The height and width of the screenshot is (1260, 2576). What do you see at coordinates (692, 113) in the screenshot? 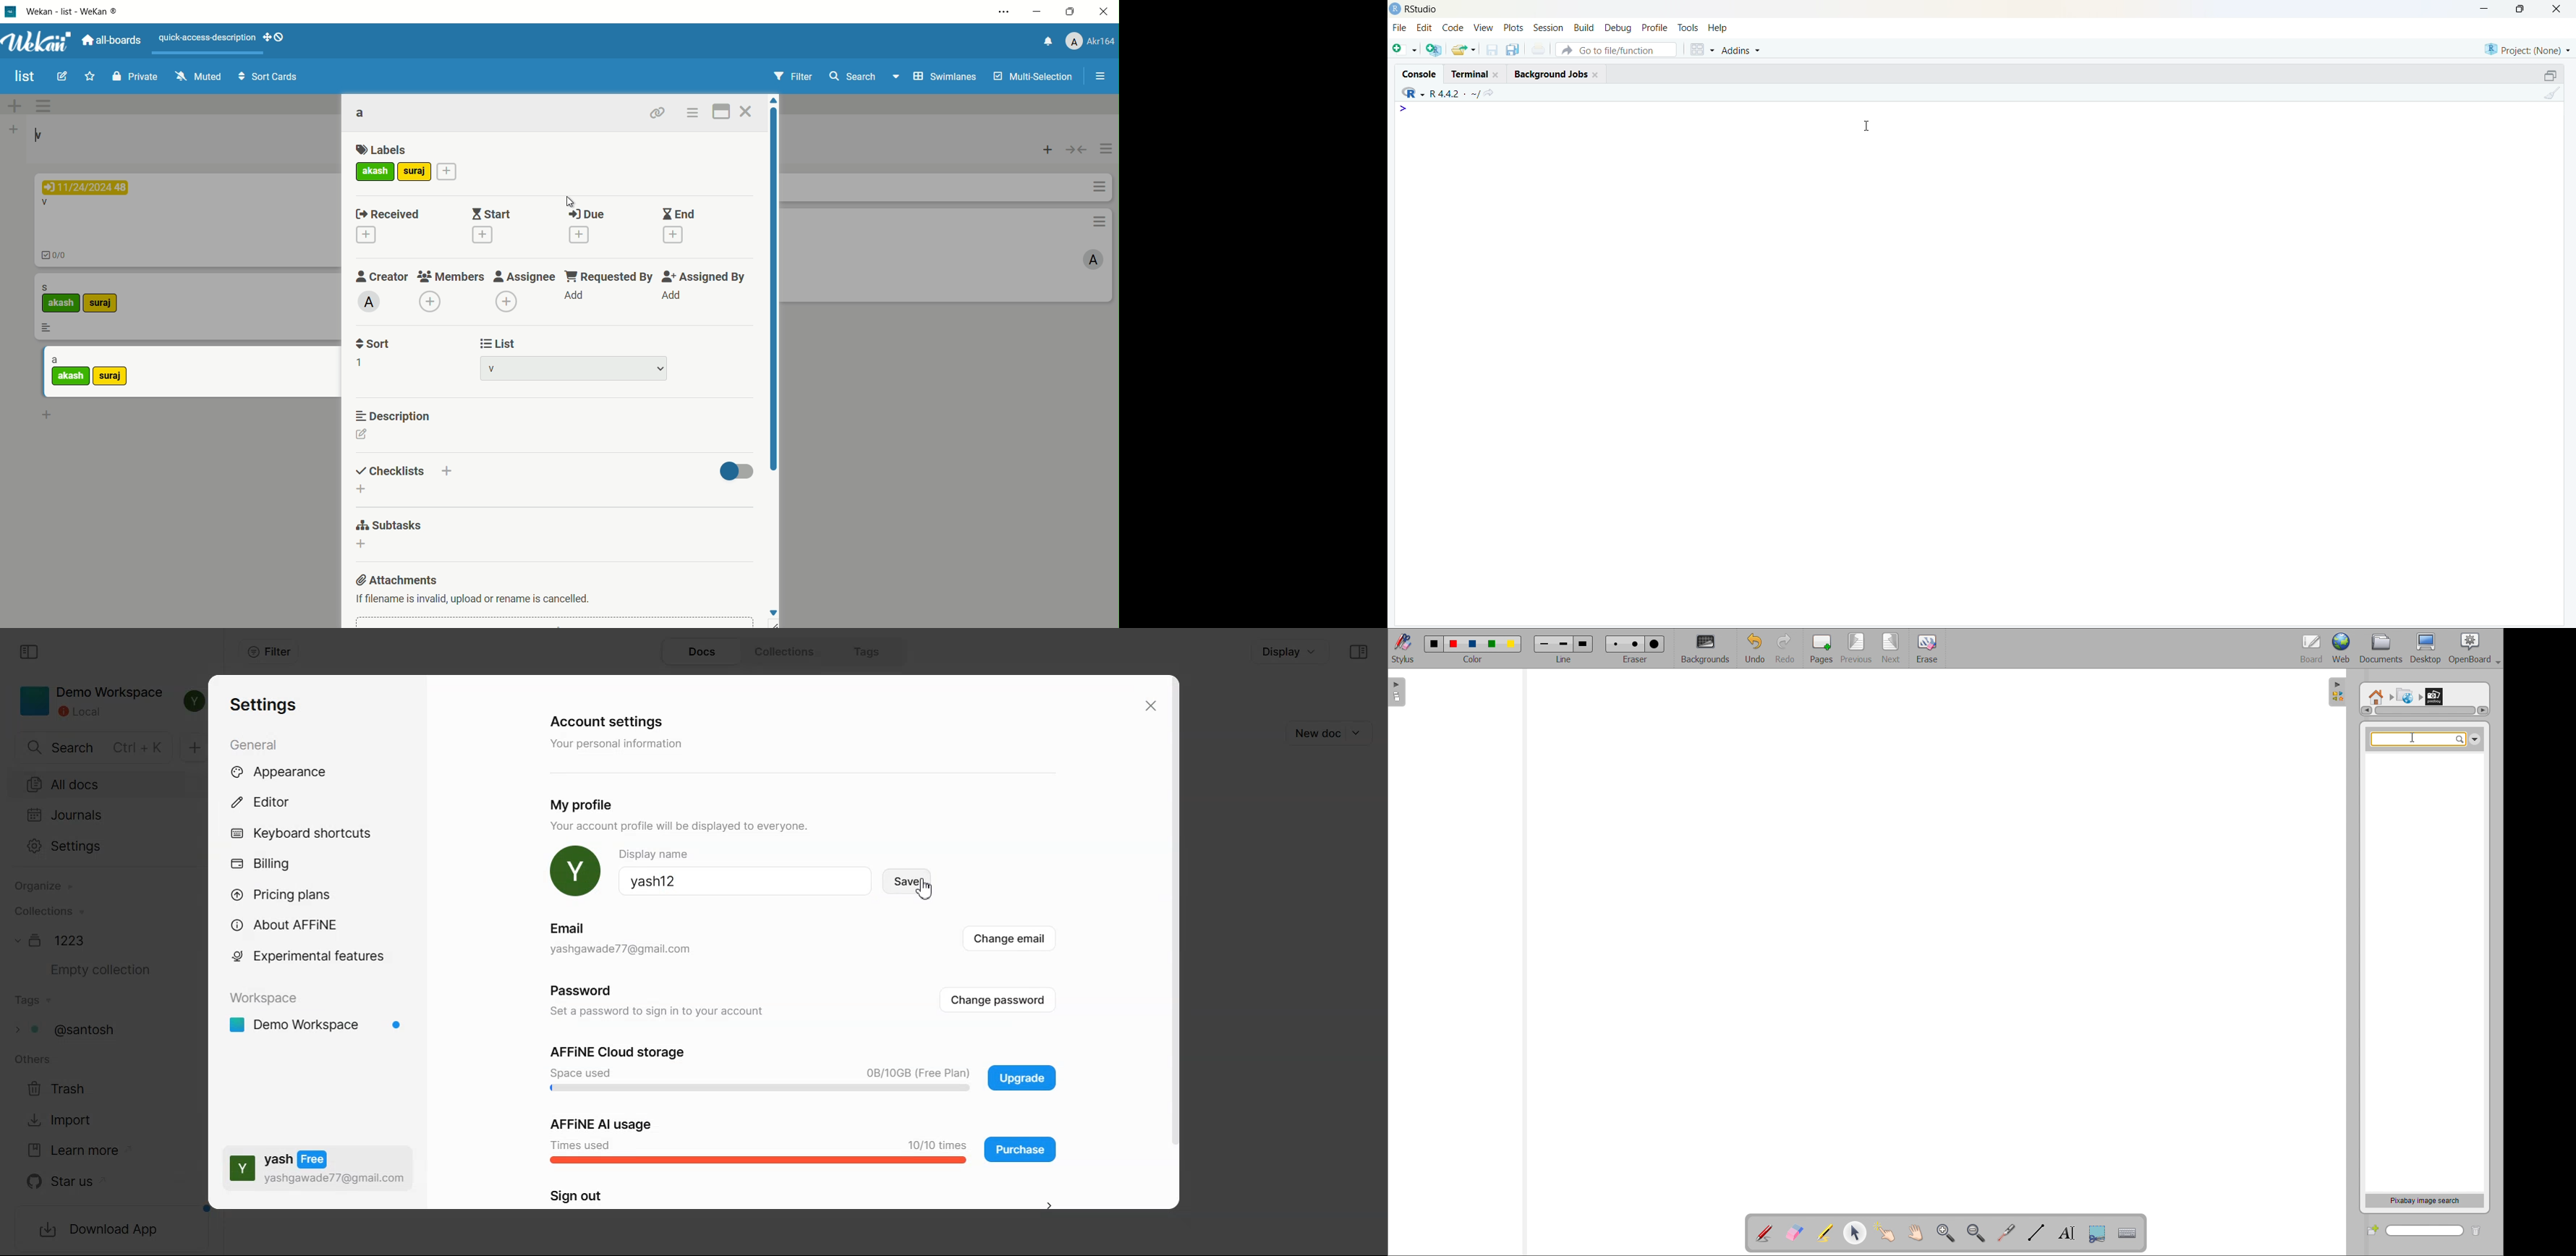
I see `card actions` at bounding box center [692, 113].